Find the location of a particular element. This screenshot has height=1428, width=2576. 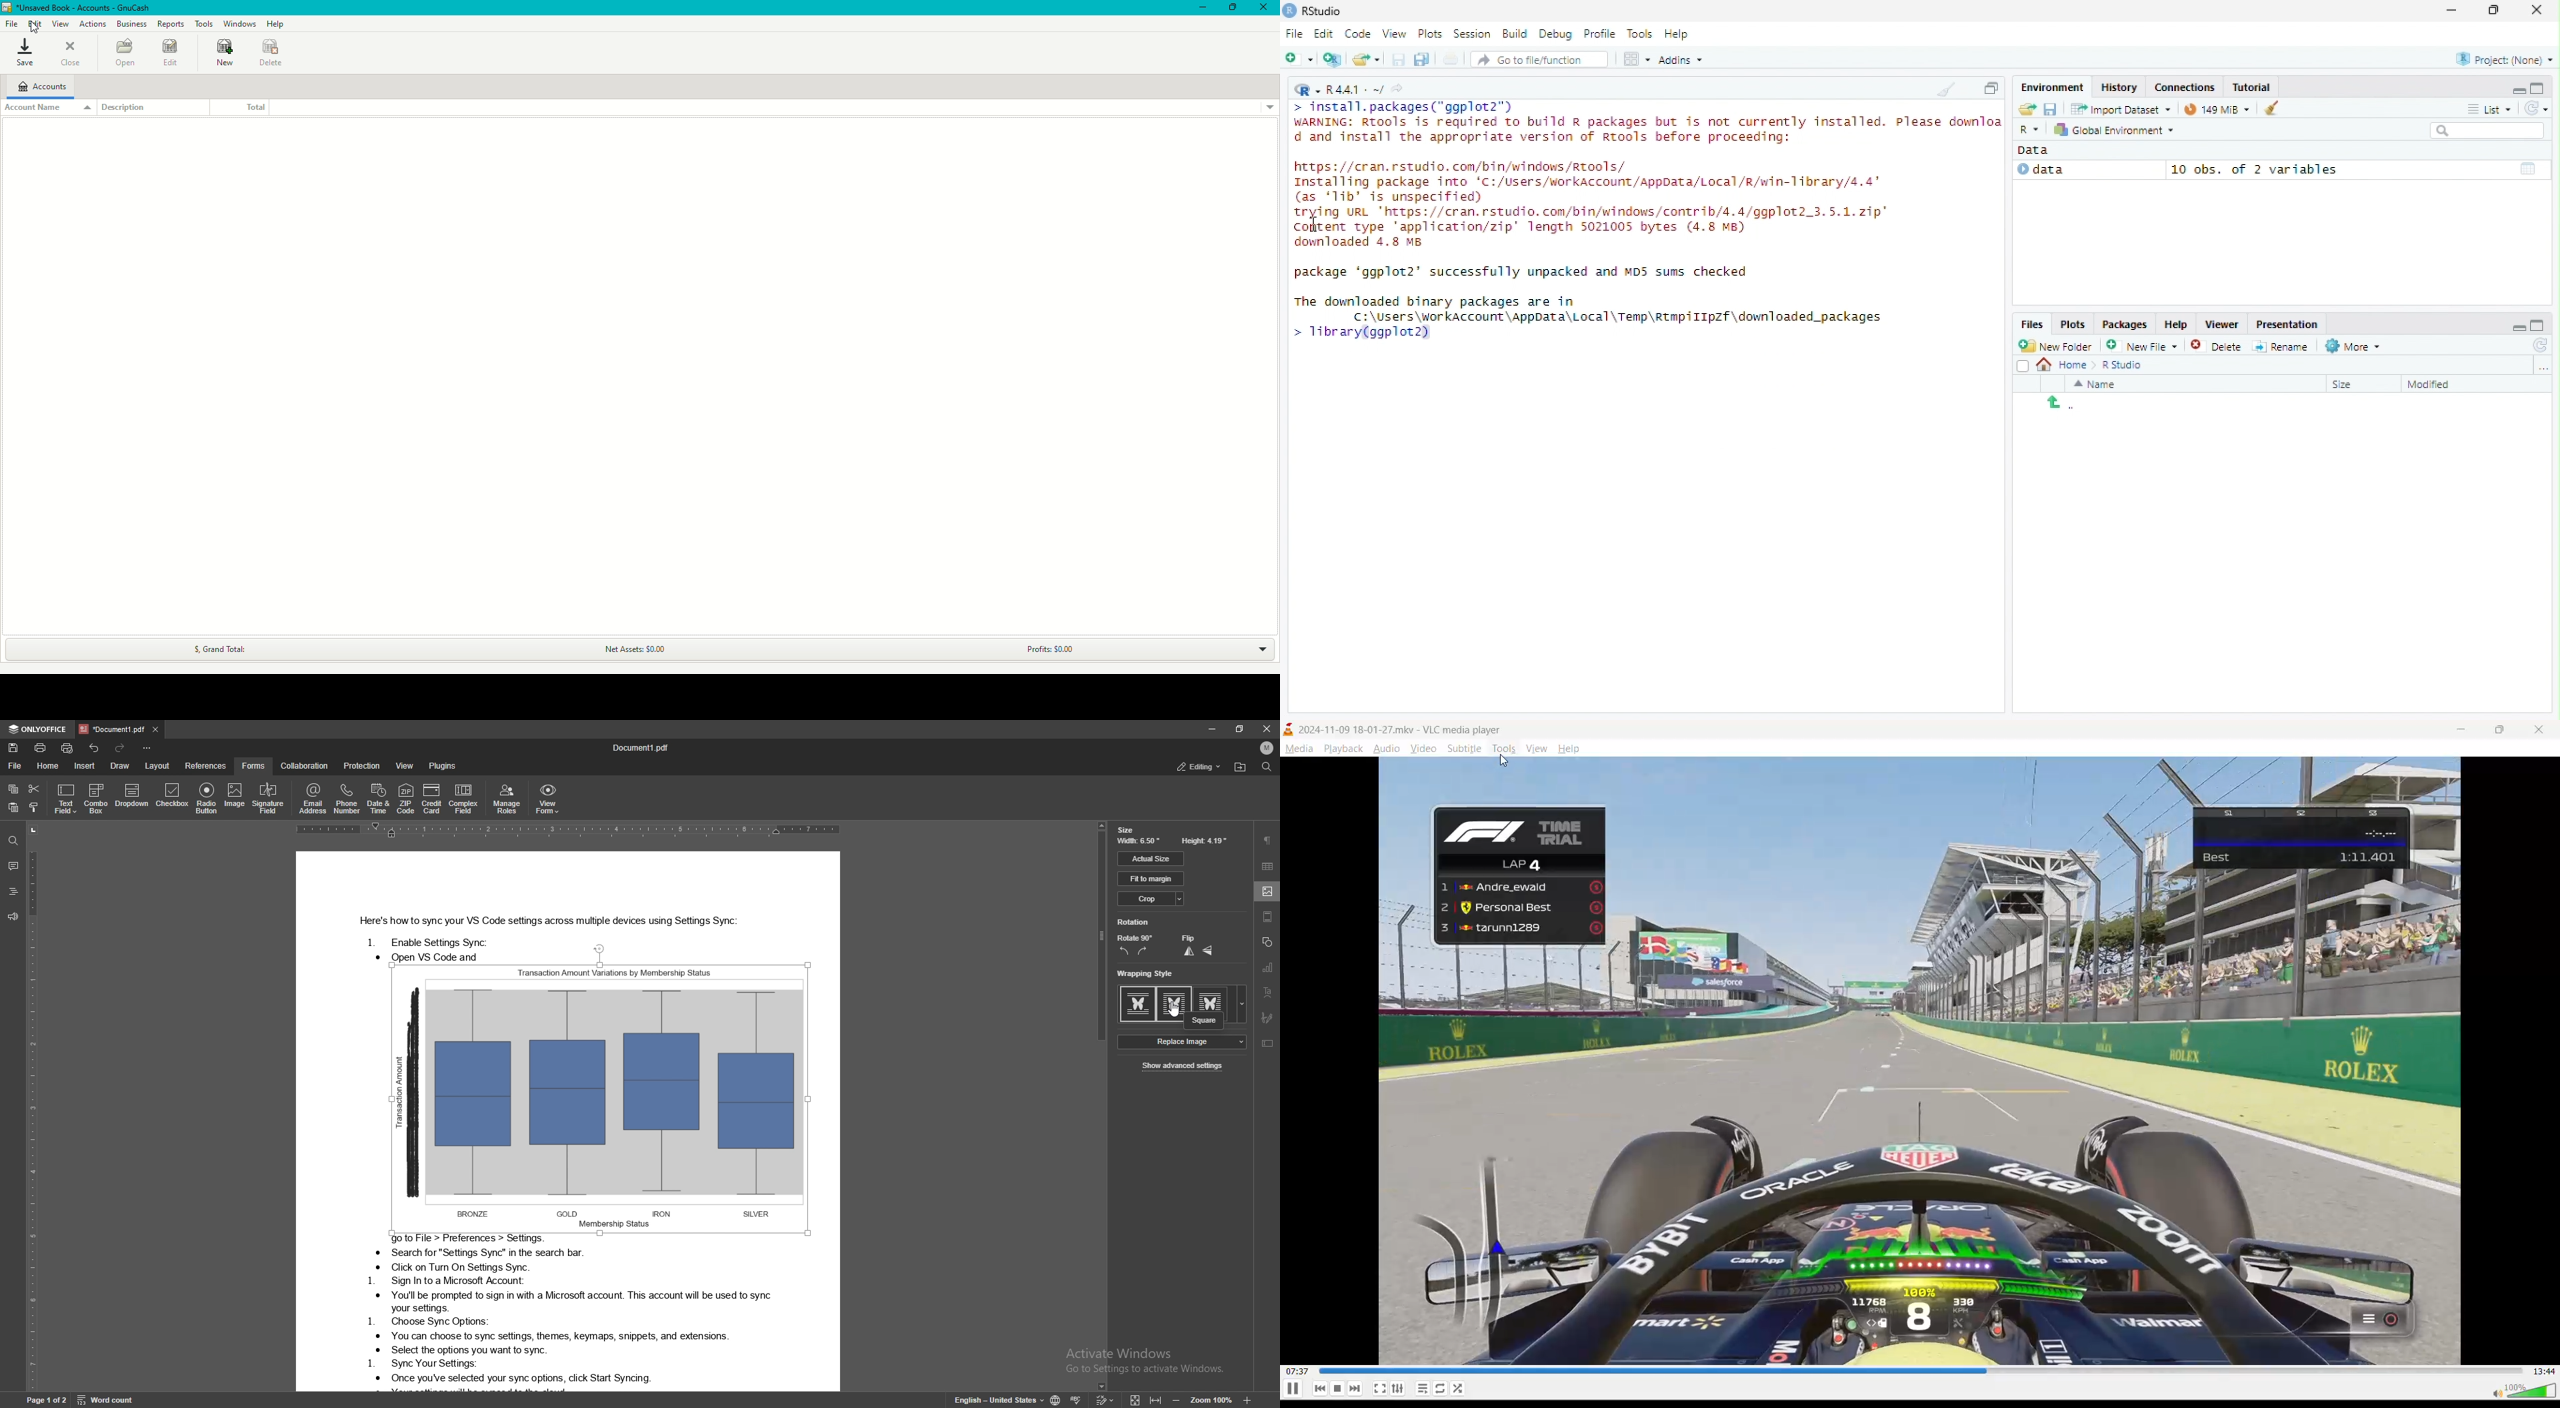

flop is located at coordinates (1208, 951).